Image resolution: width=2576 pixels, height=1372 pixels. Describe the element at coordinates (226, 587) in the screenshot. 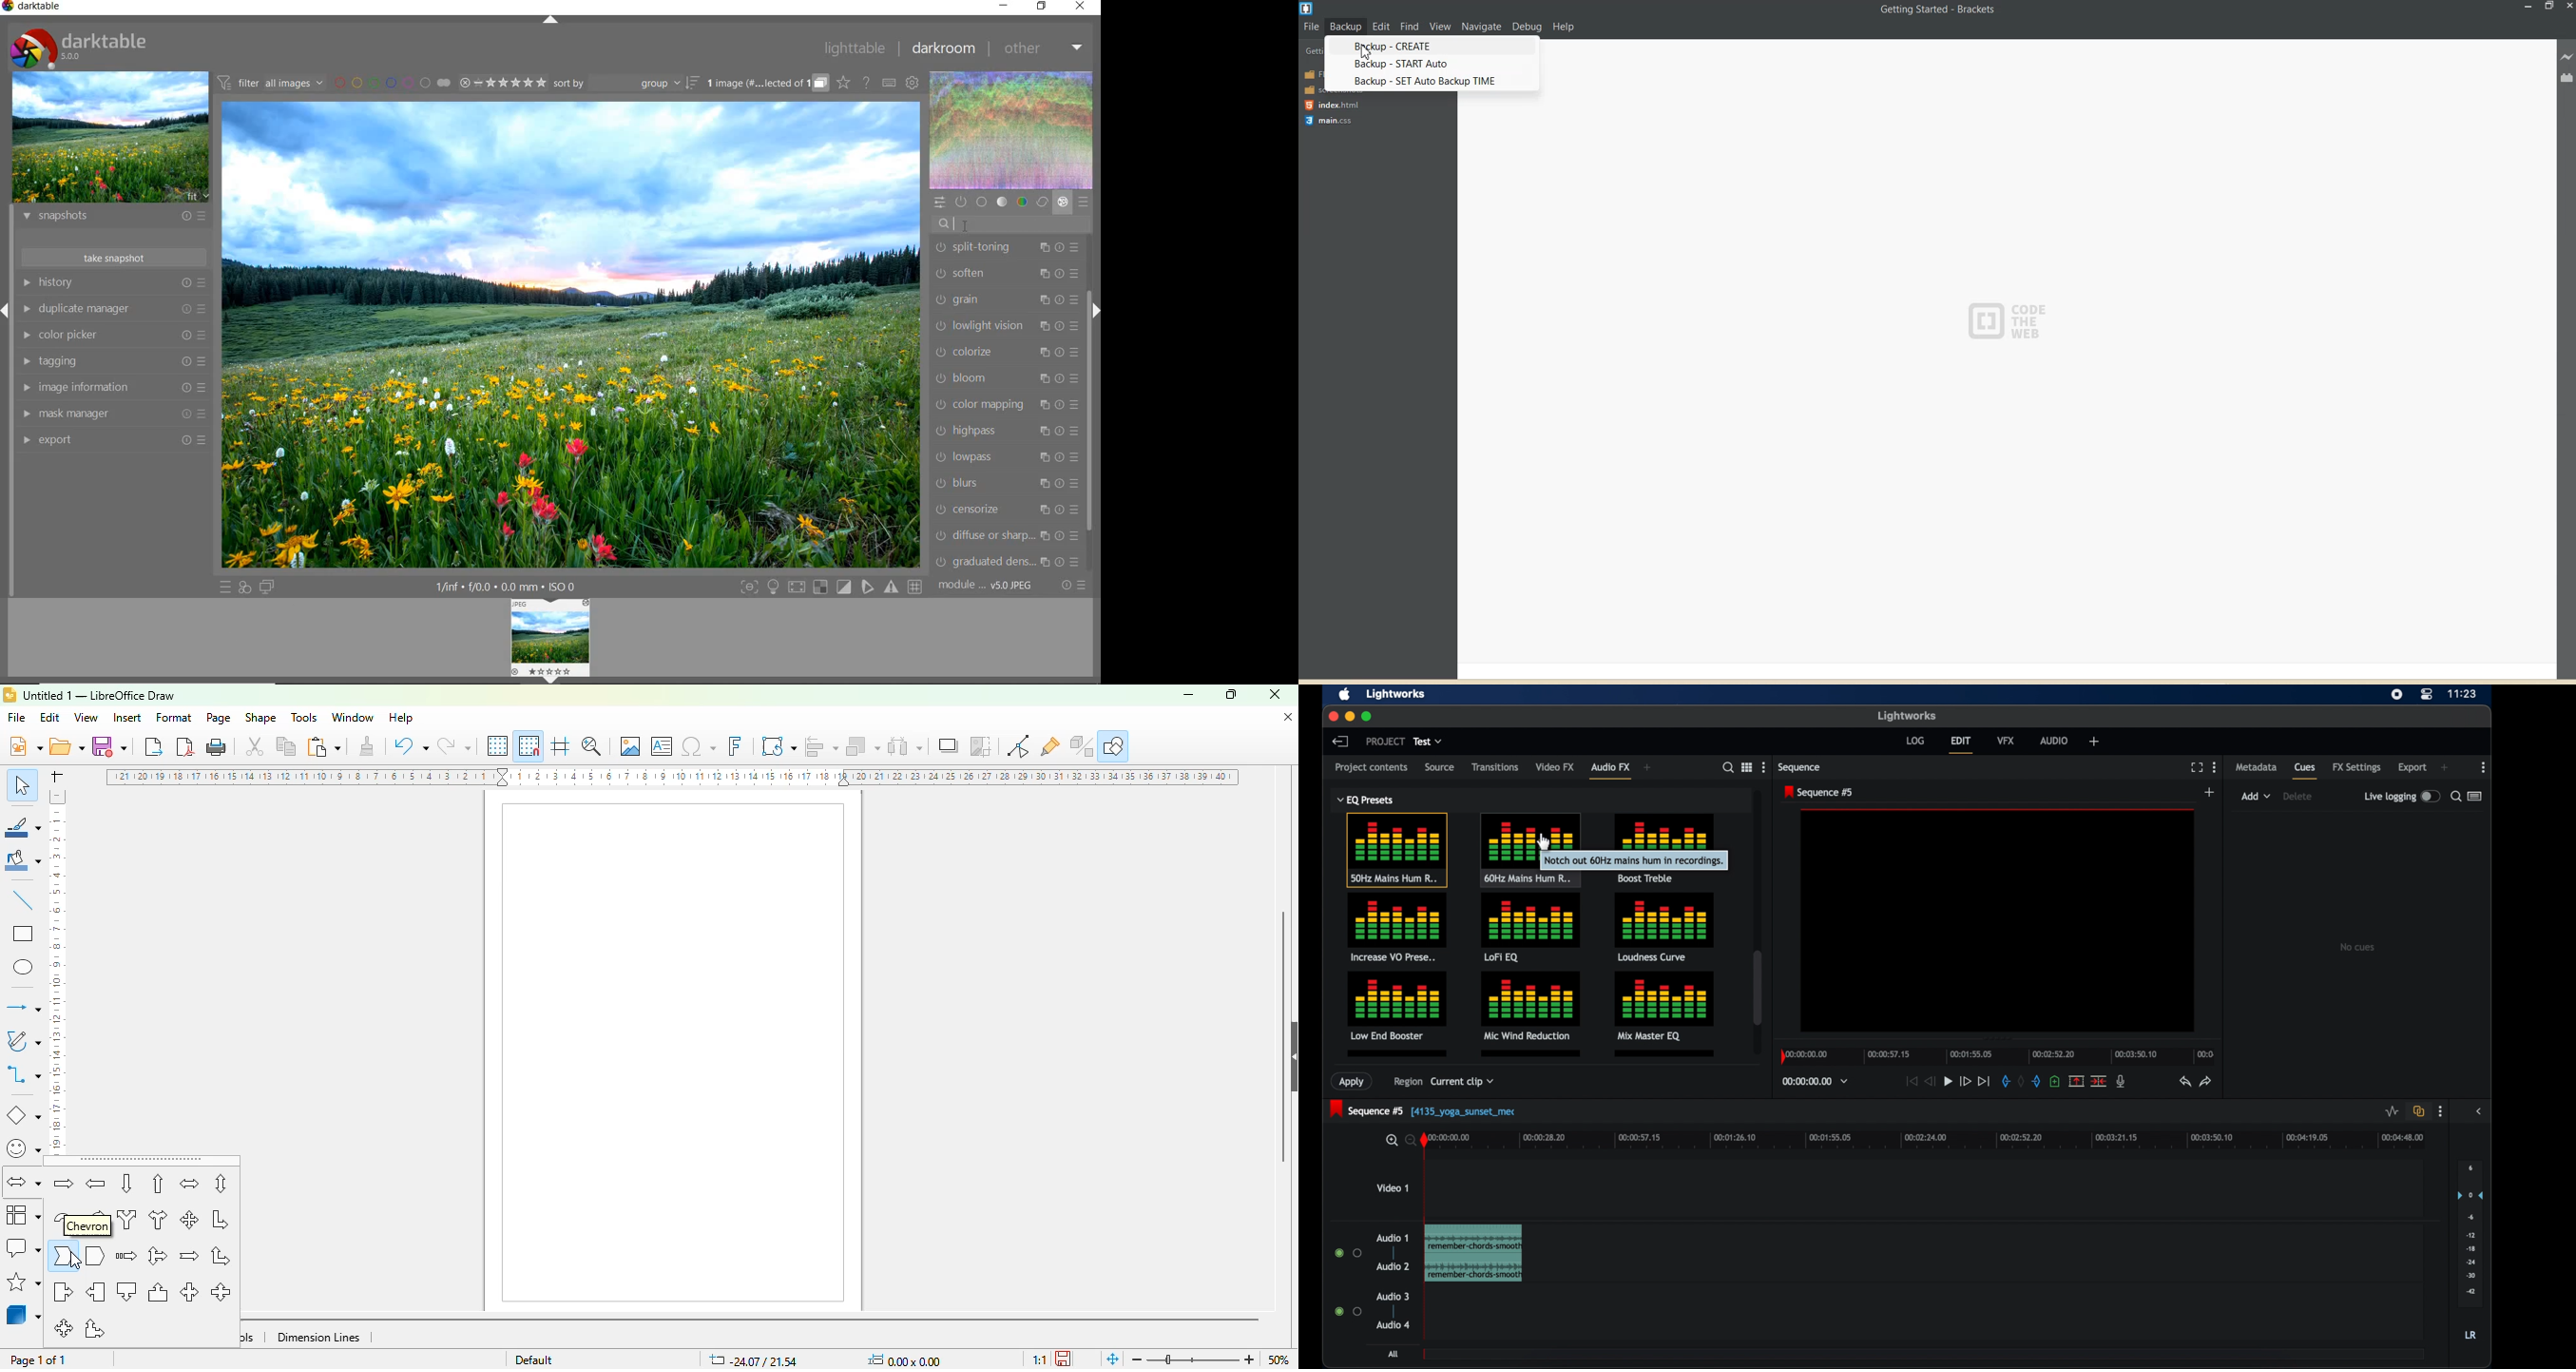

I see `quick access to presets` at that location.